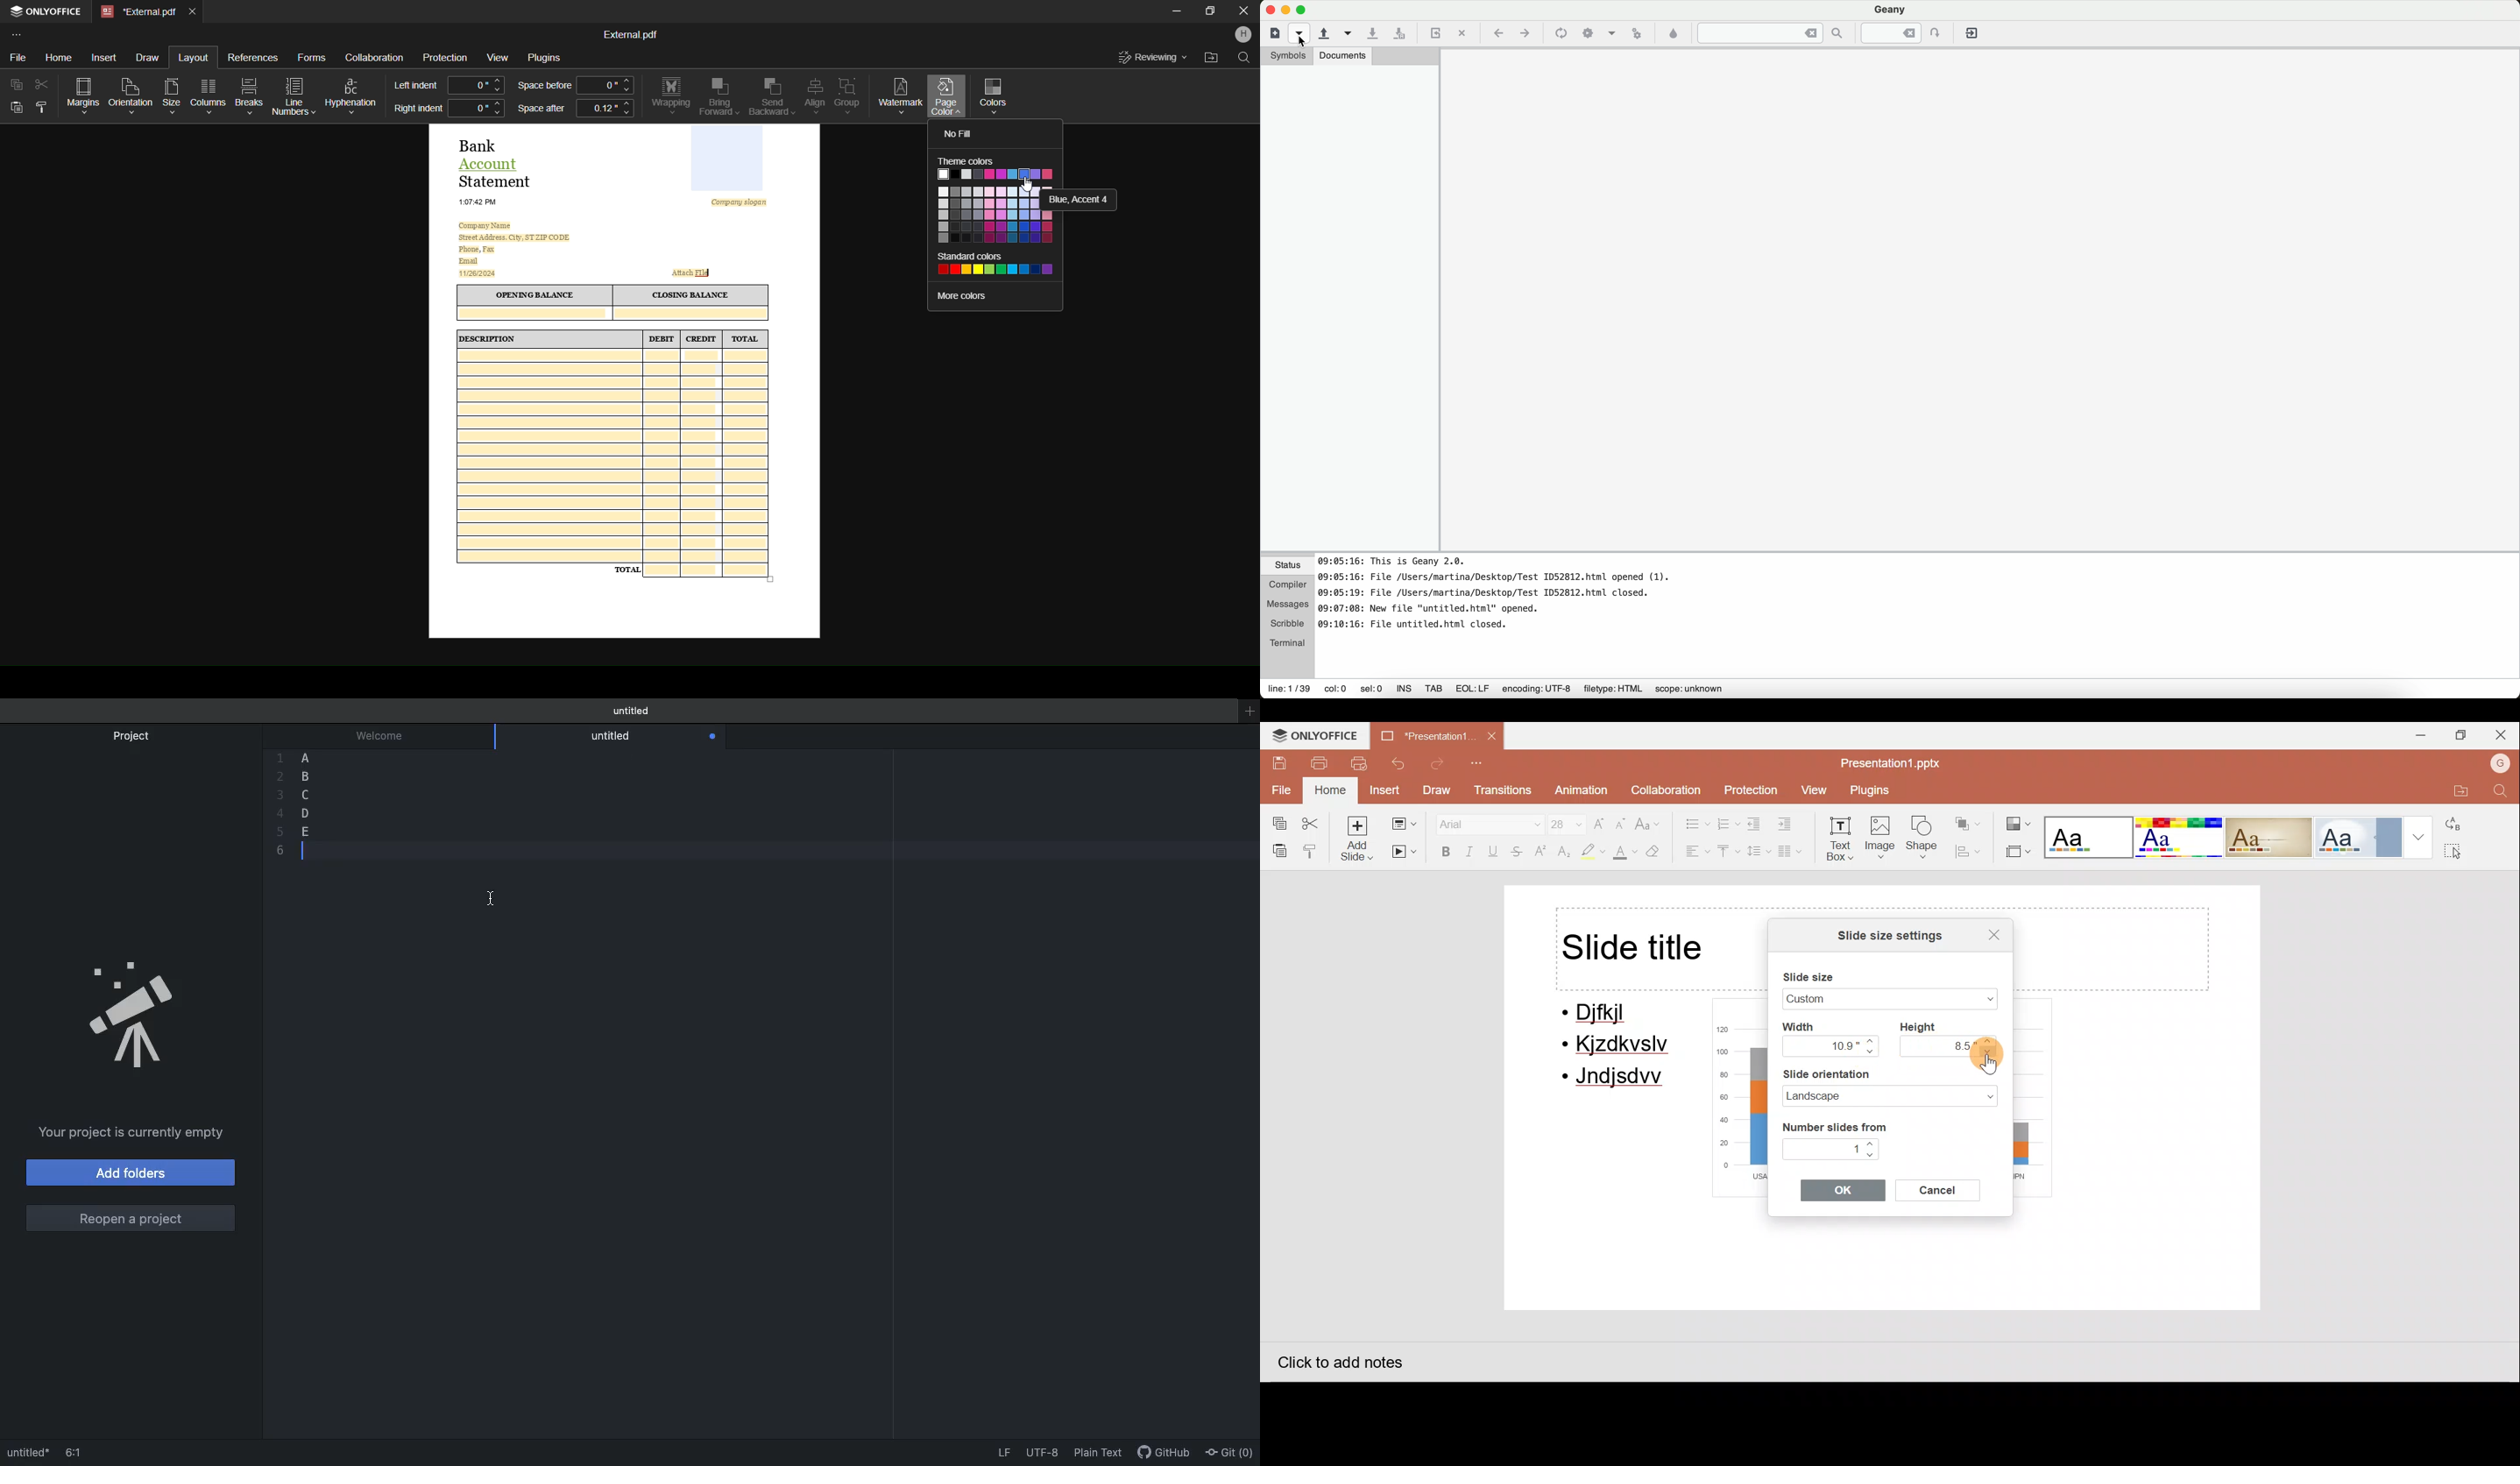 This screenshot has height=1484, width=2520. Describe the element at coordinates (210, 95) in the screenshot. I see `Columns` at that location.